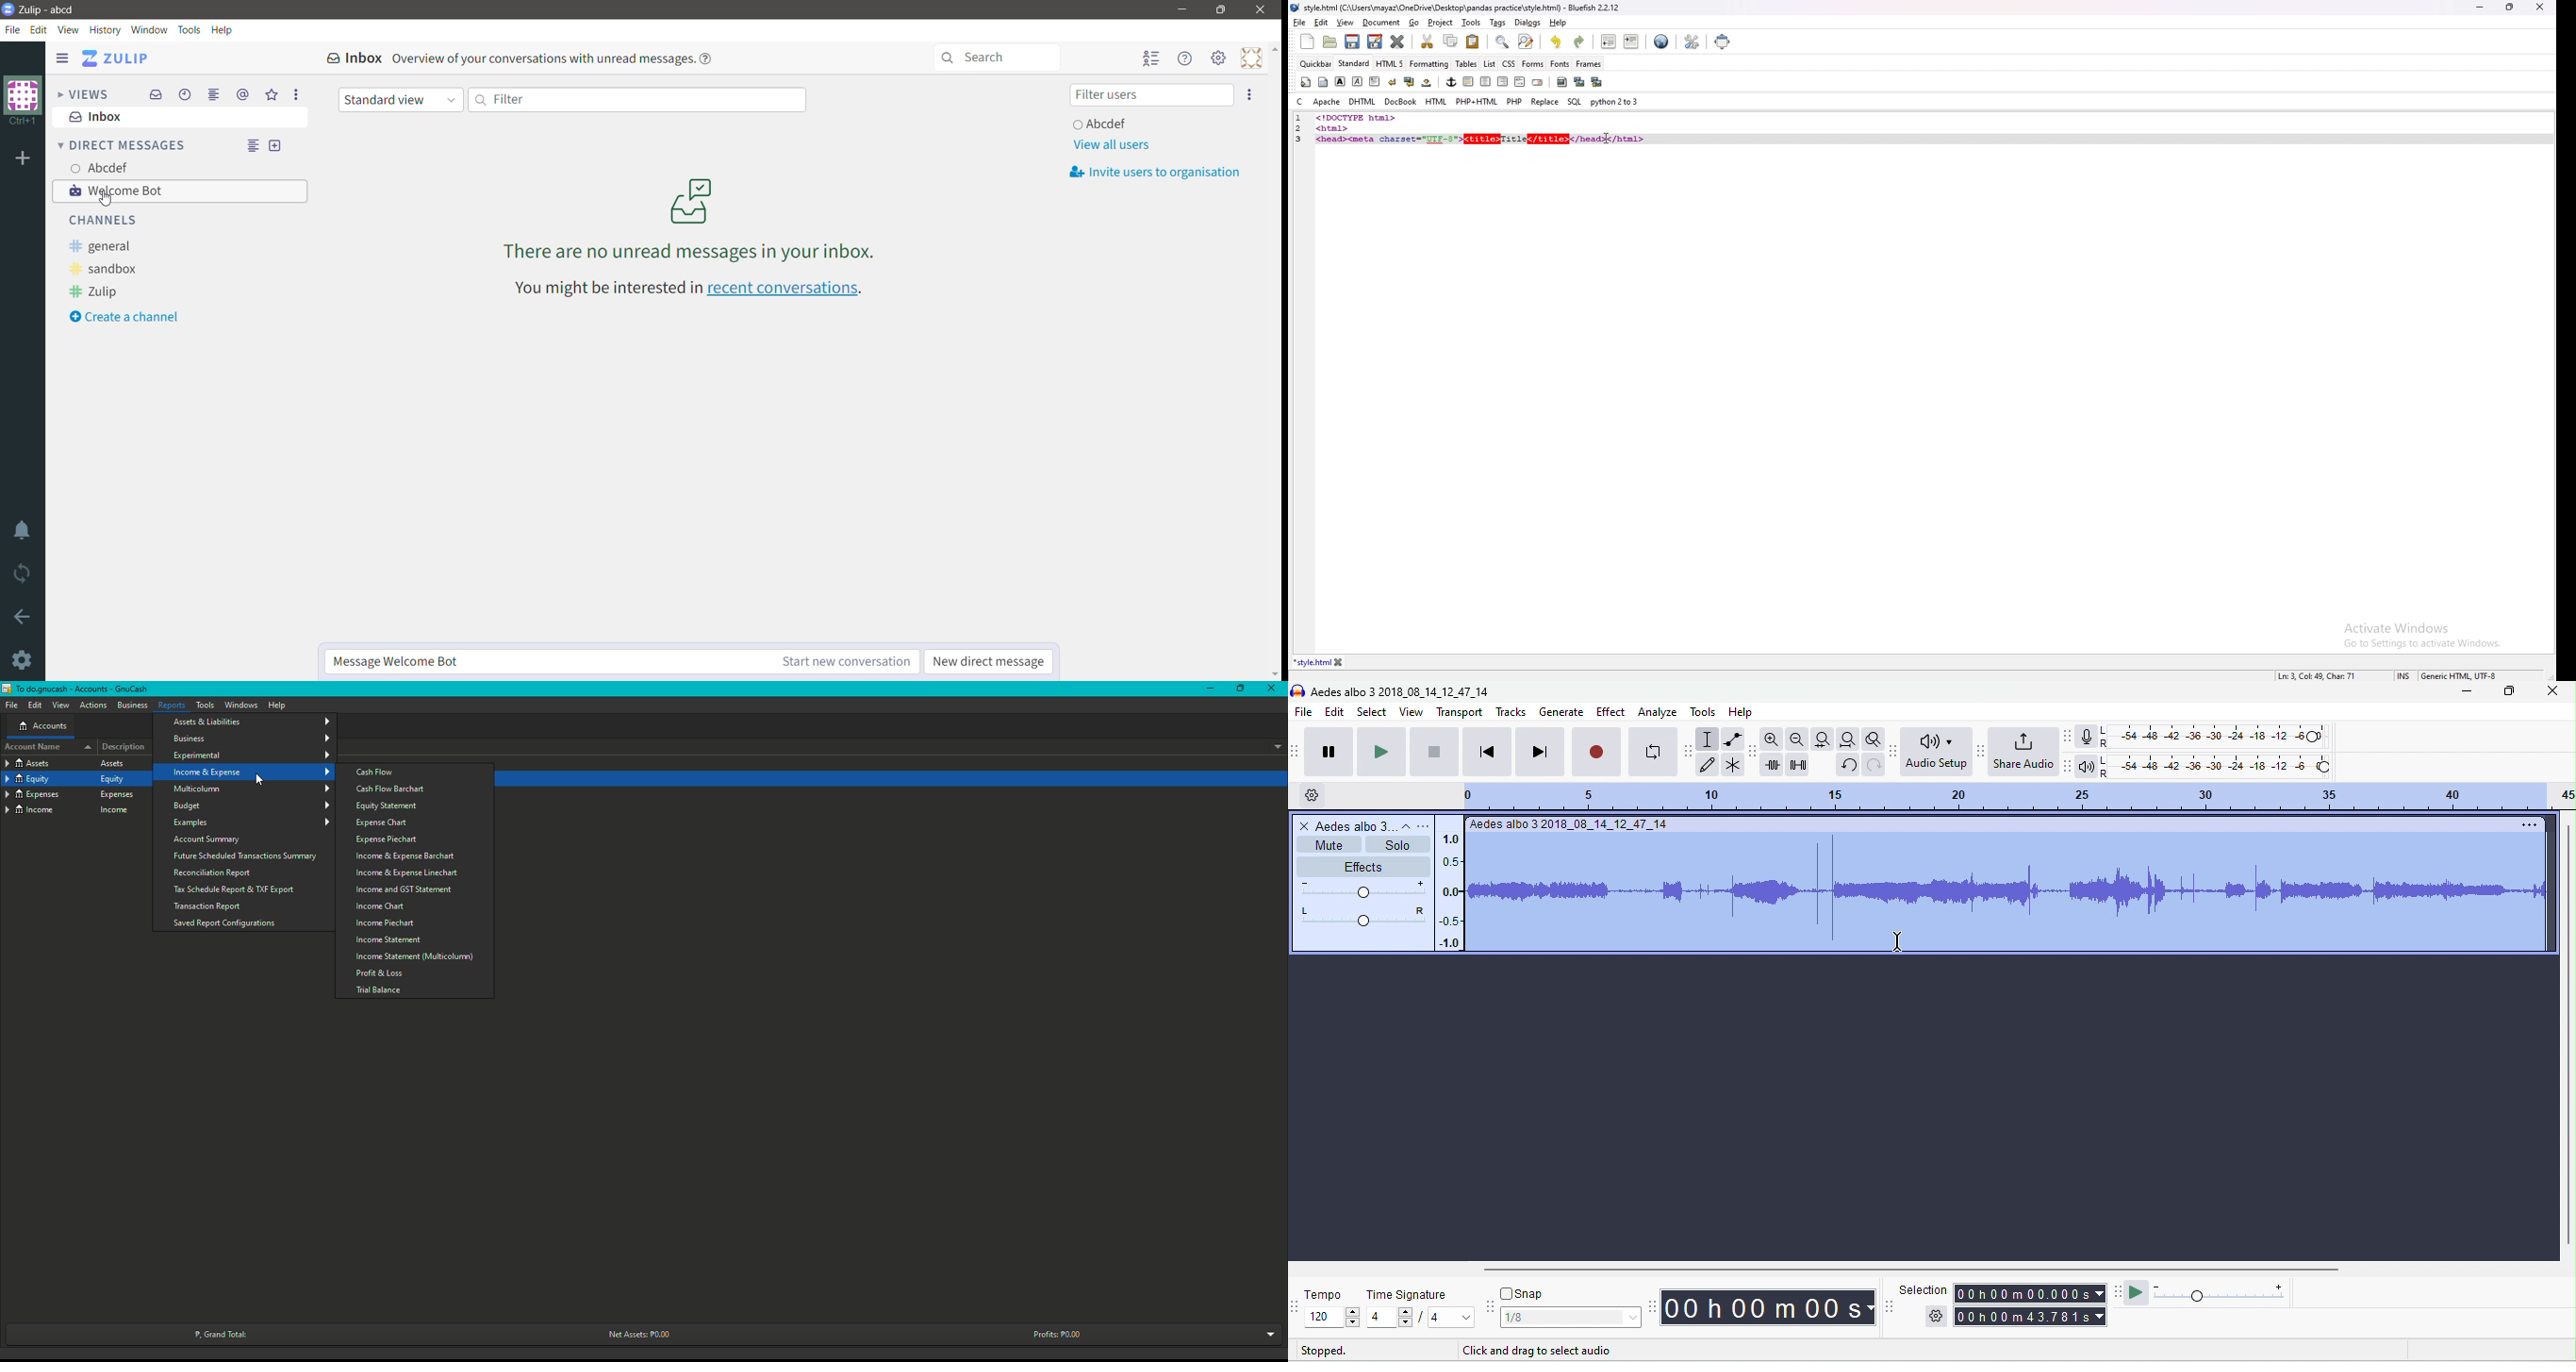  I want to click on Equity Statement, so click(389, 806).